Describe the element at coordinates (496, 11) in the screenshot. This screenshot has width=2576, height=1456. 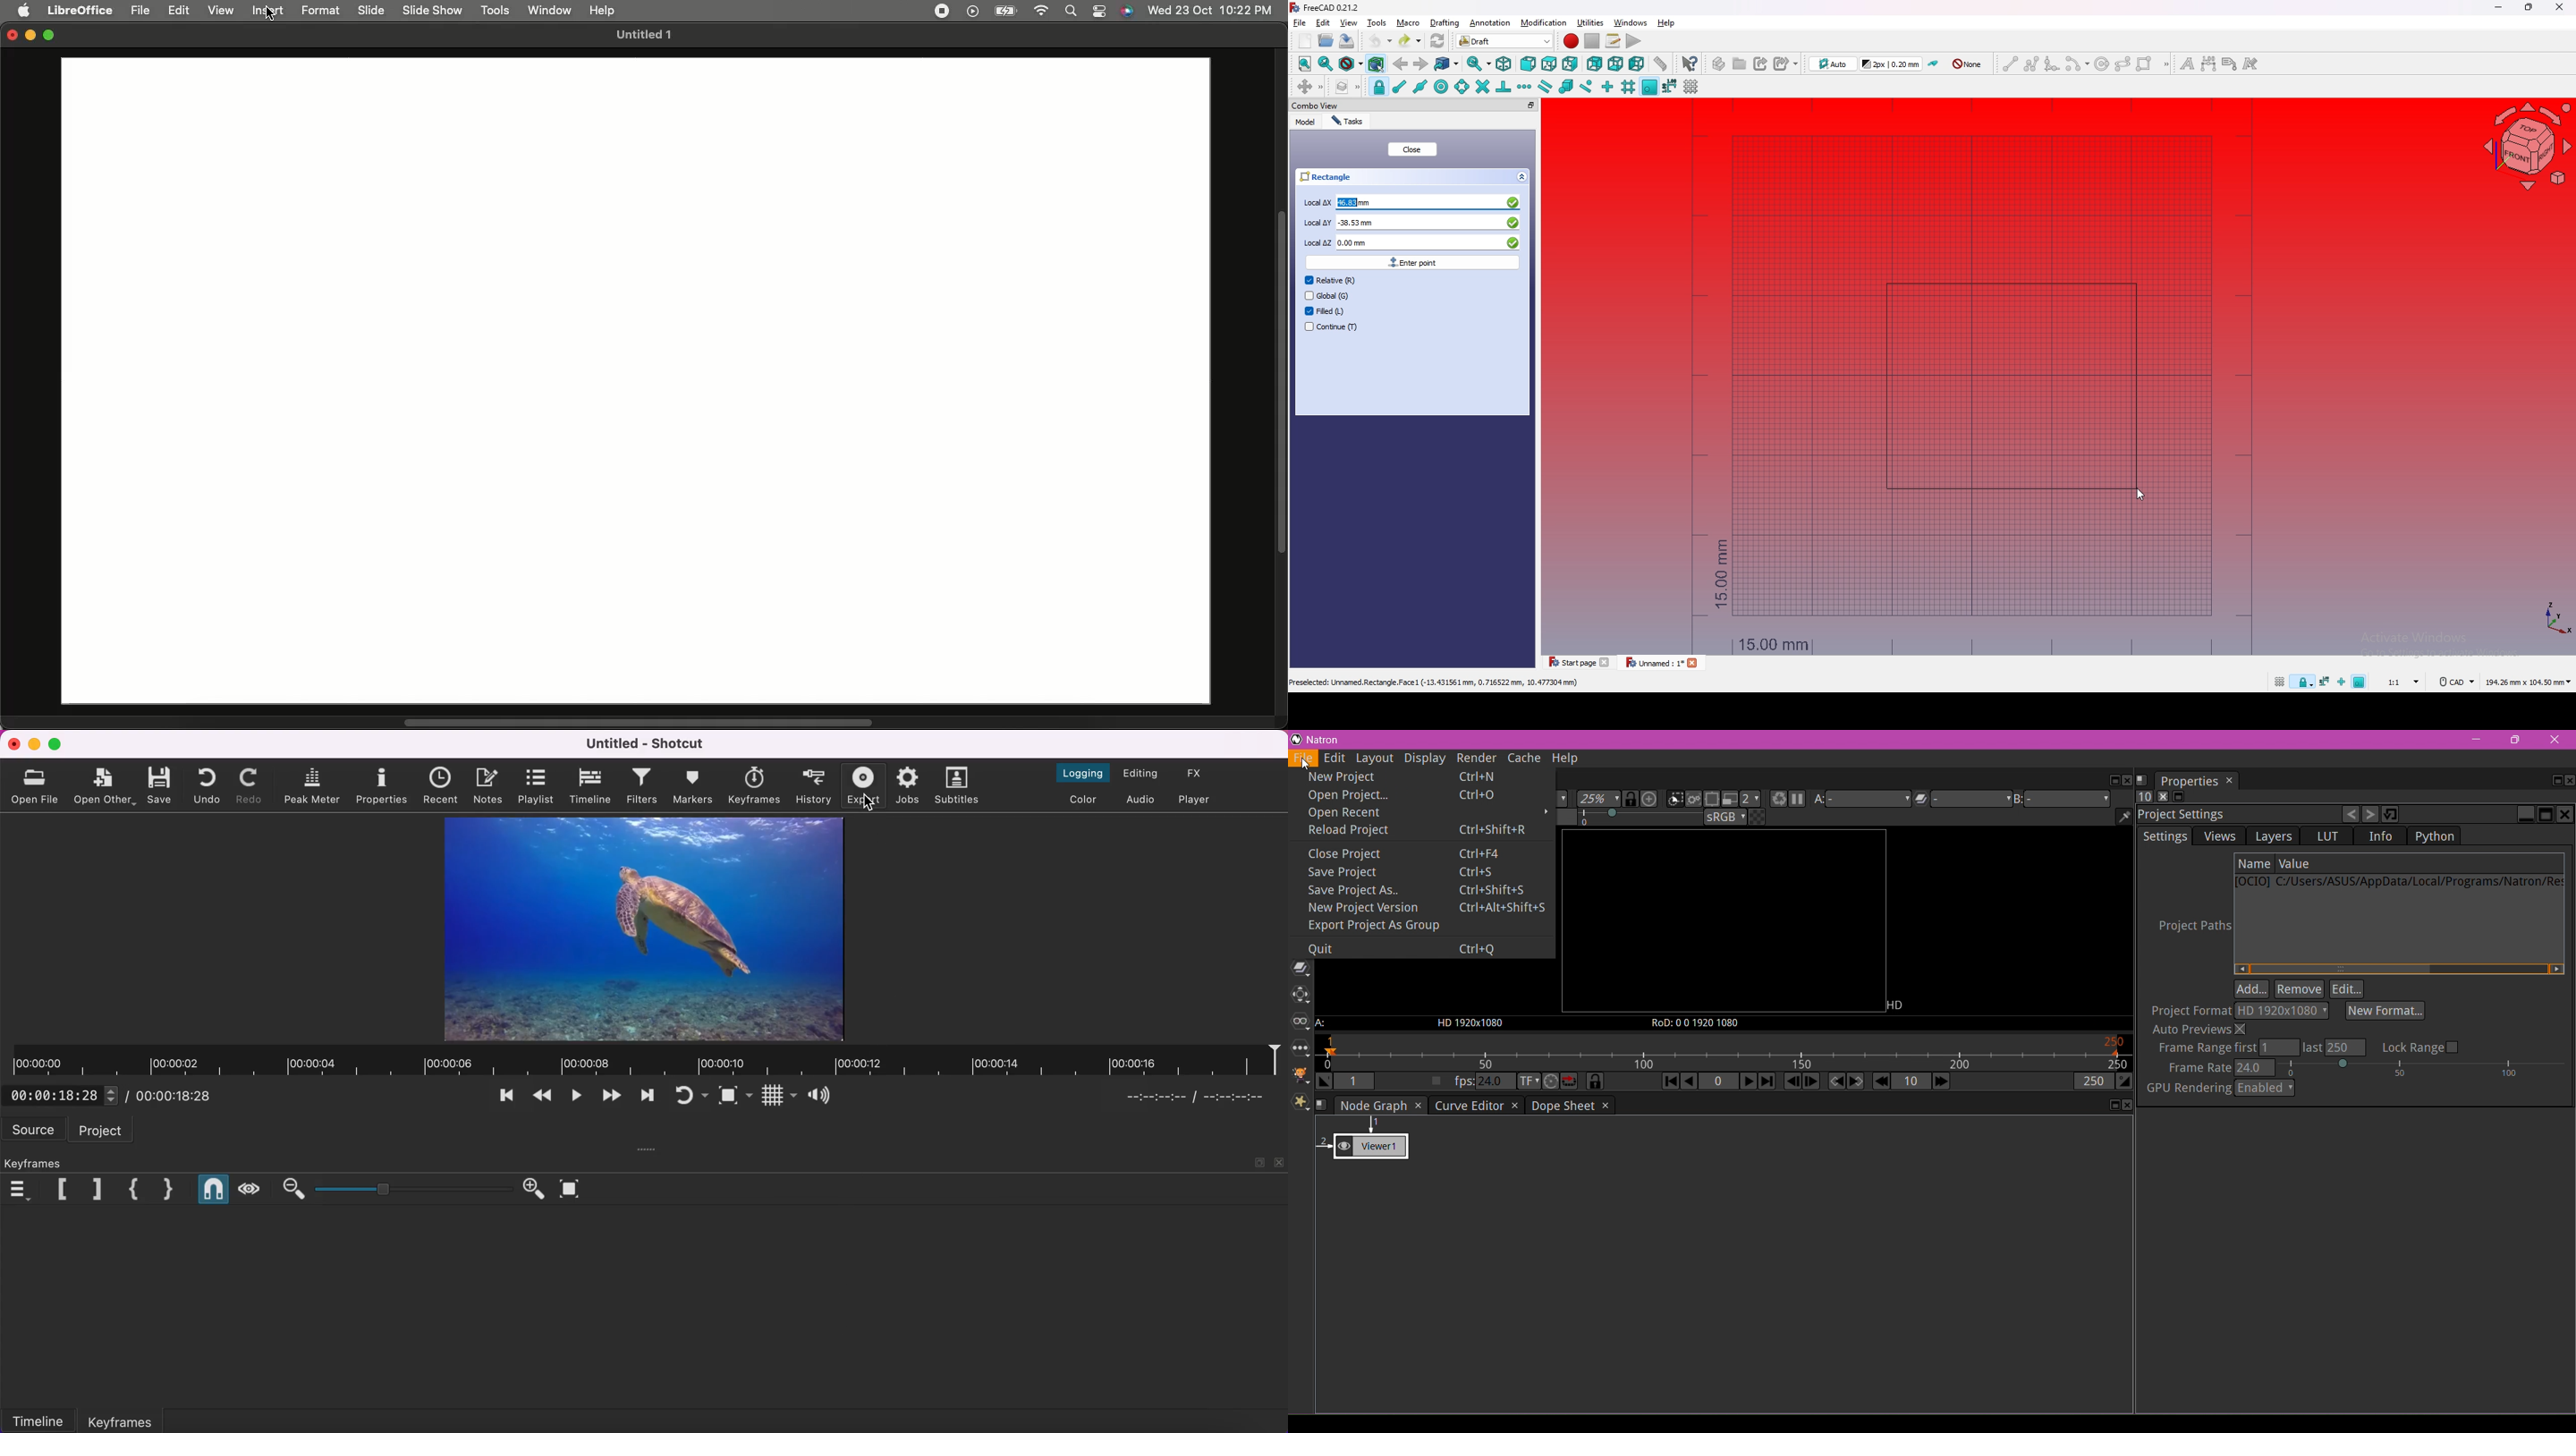
I see `Tools` at that location.